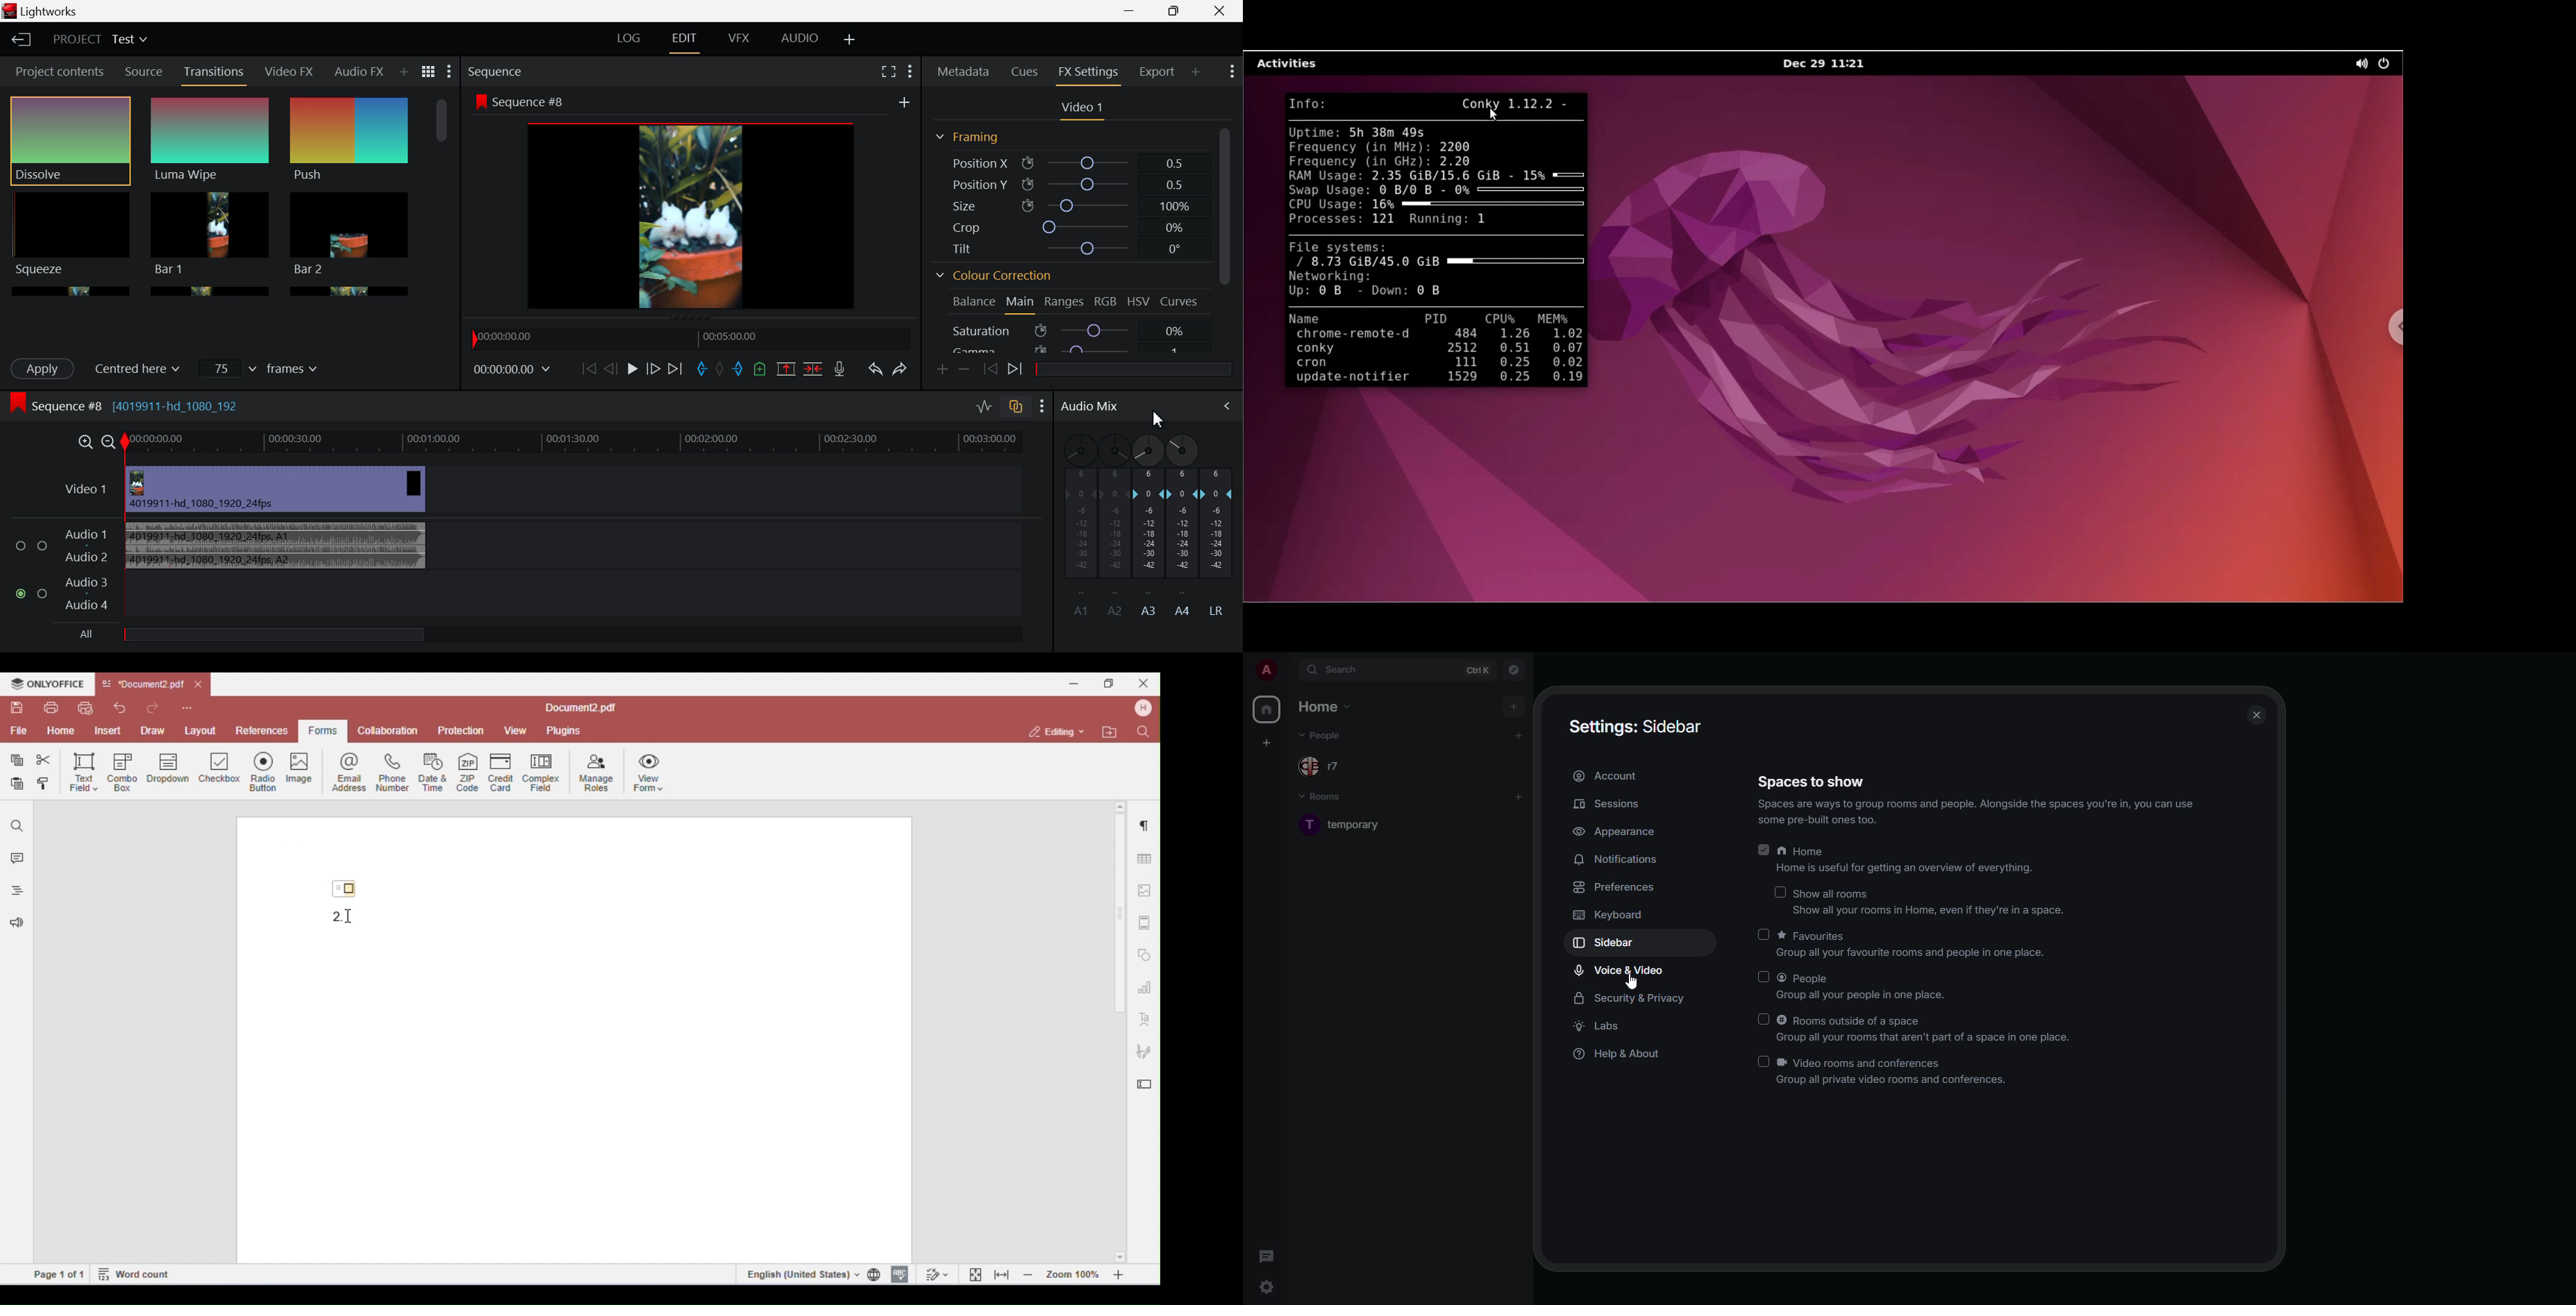 The image size is (2576, 1316). What do you see at coordinates (1608, 776) in the screenshot?
I see `account` at bounding box center [1608, 776].